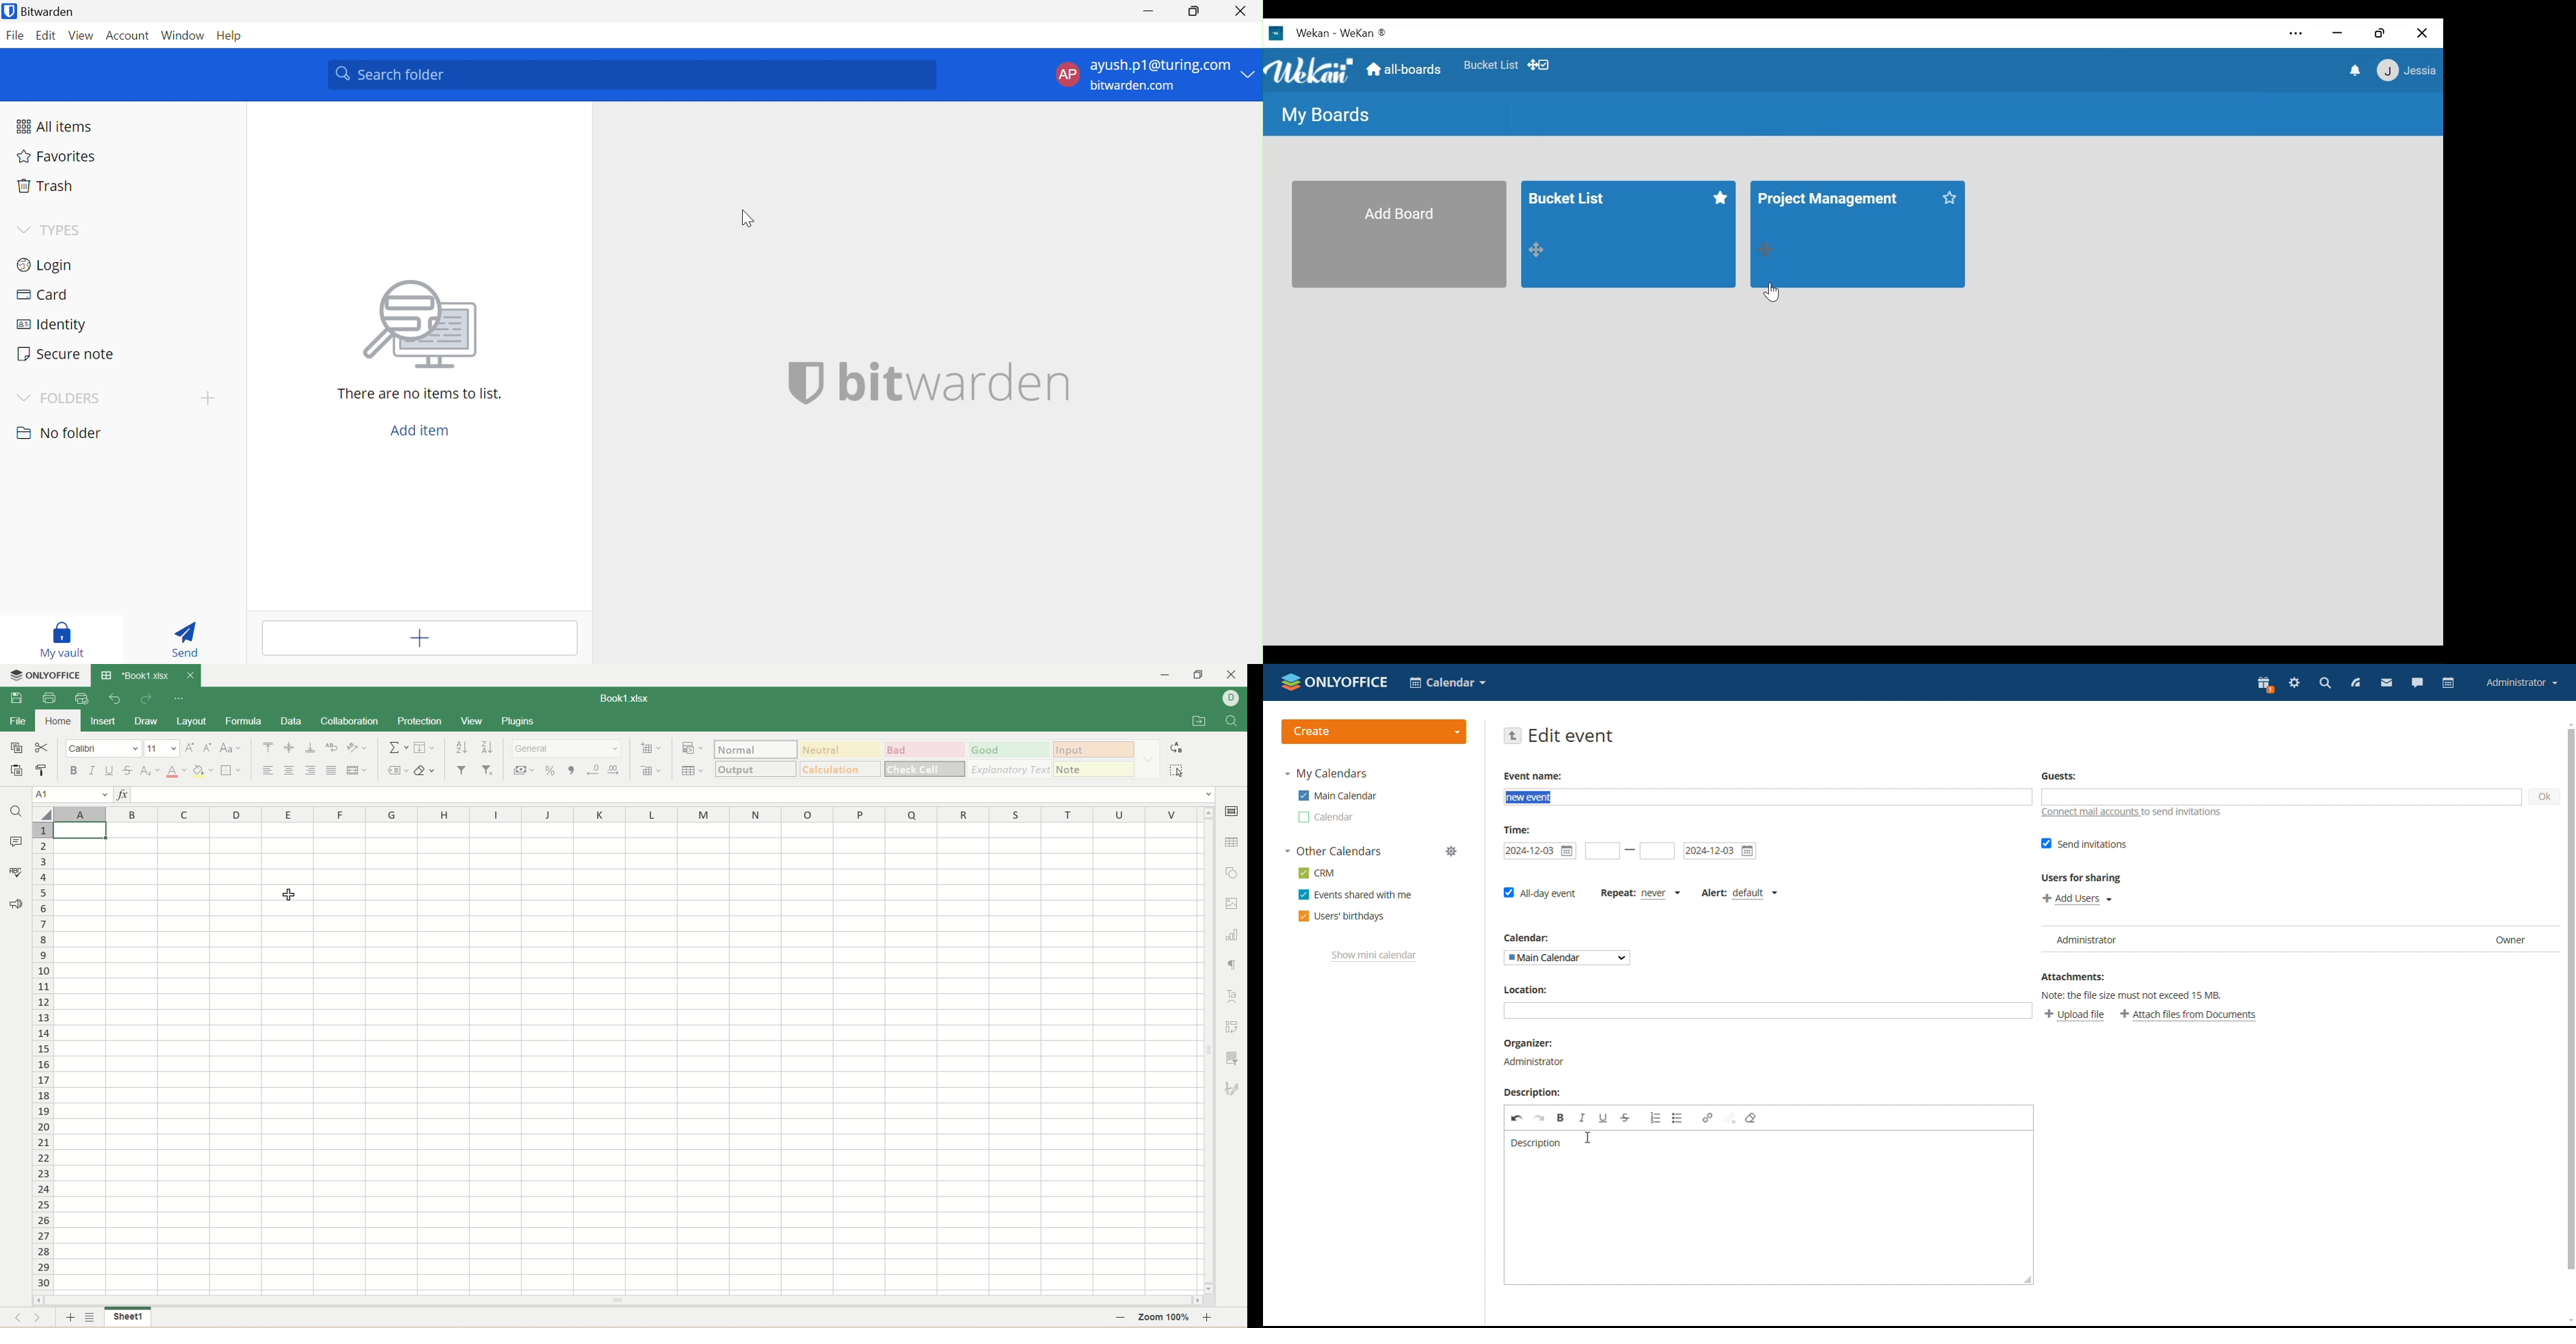  I want to click on Favorites, so click(57, 156).